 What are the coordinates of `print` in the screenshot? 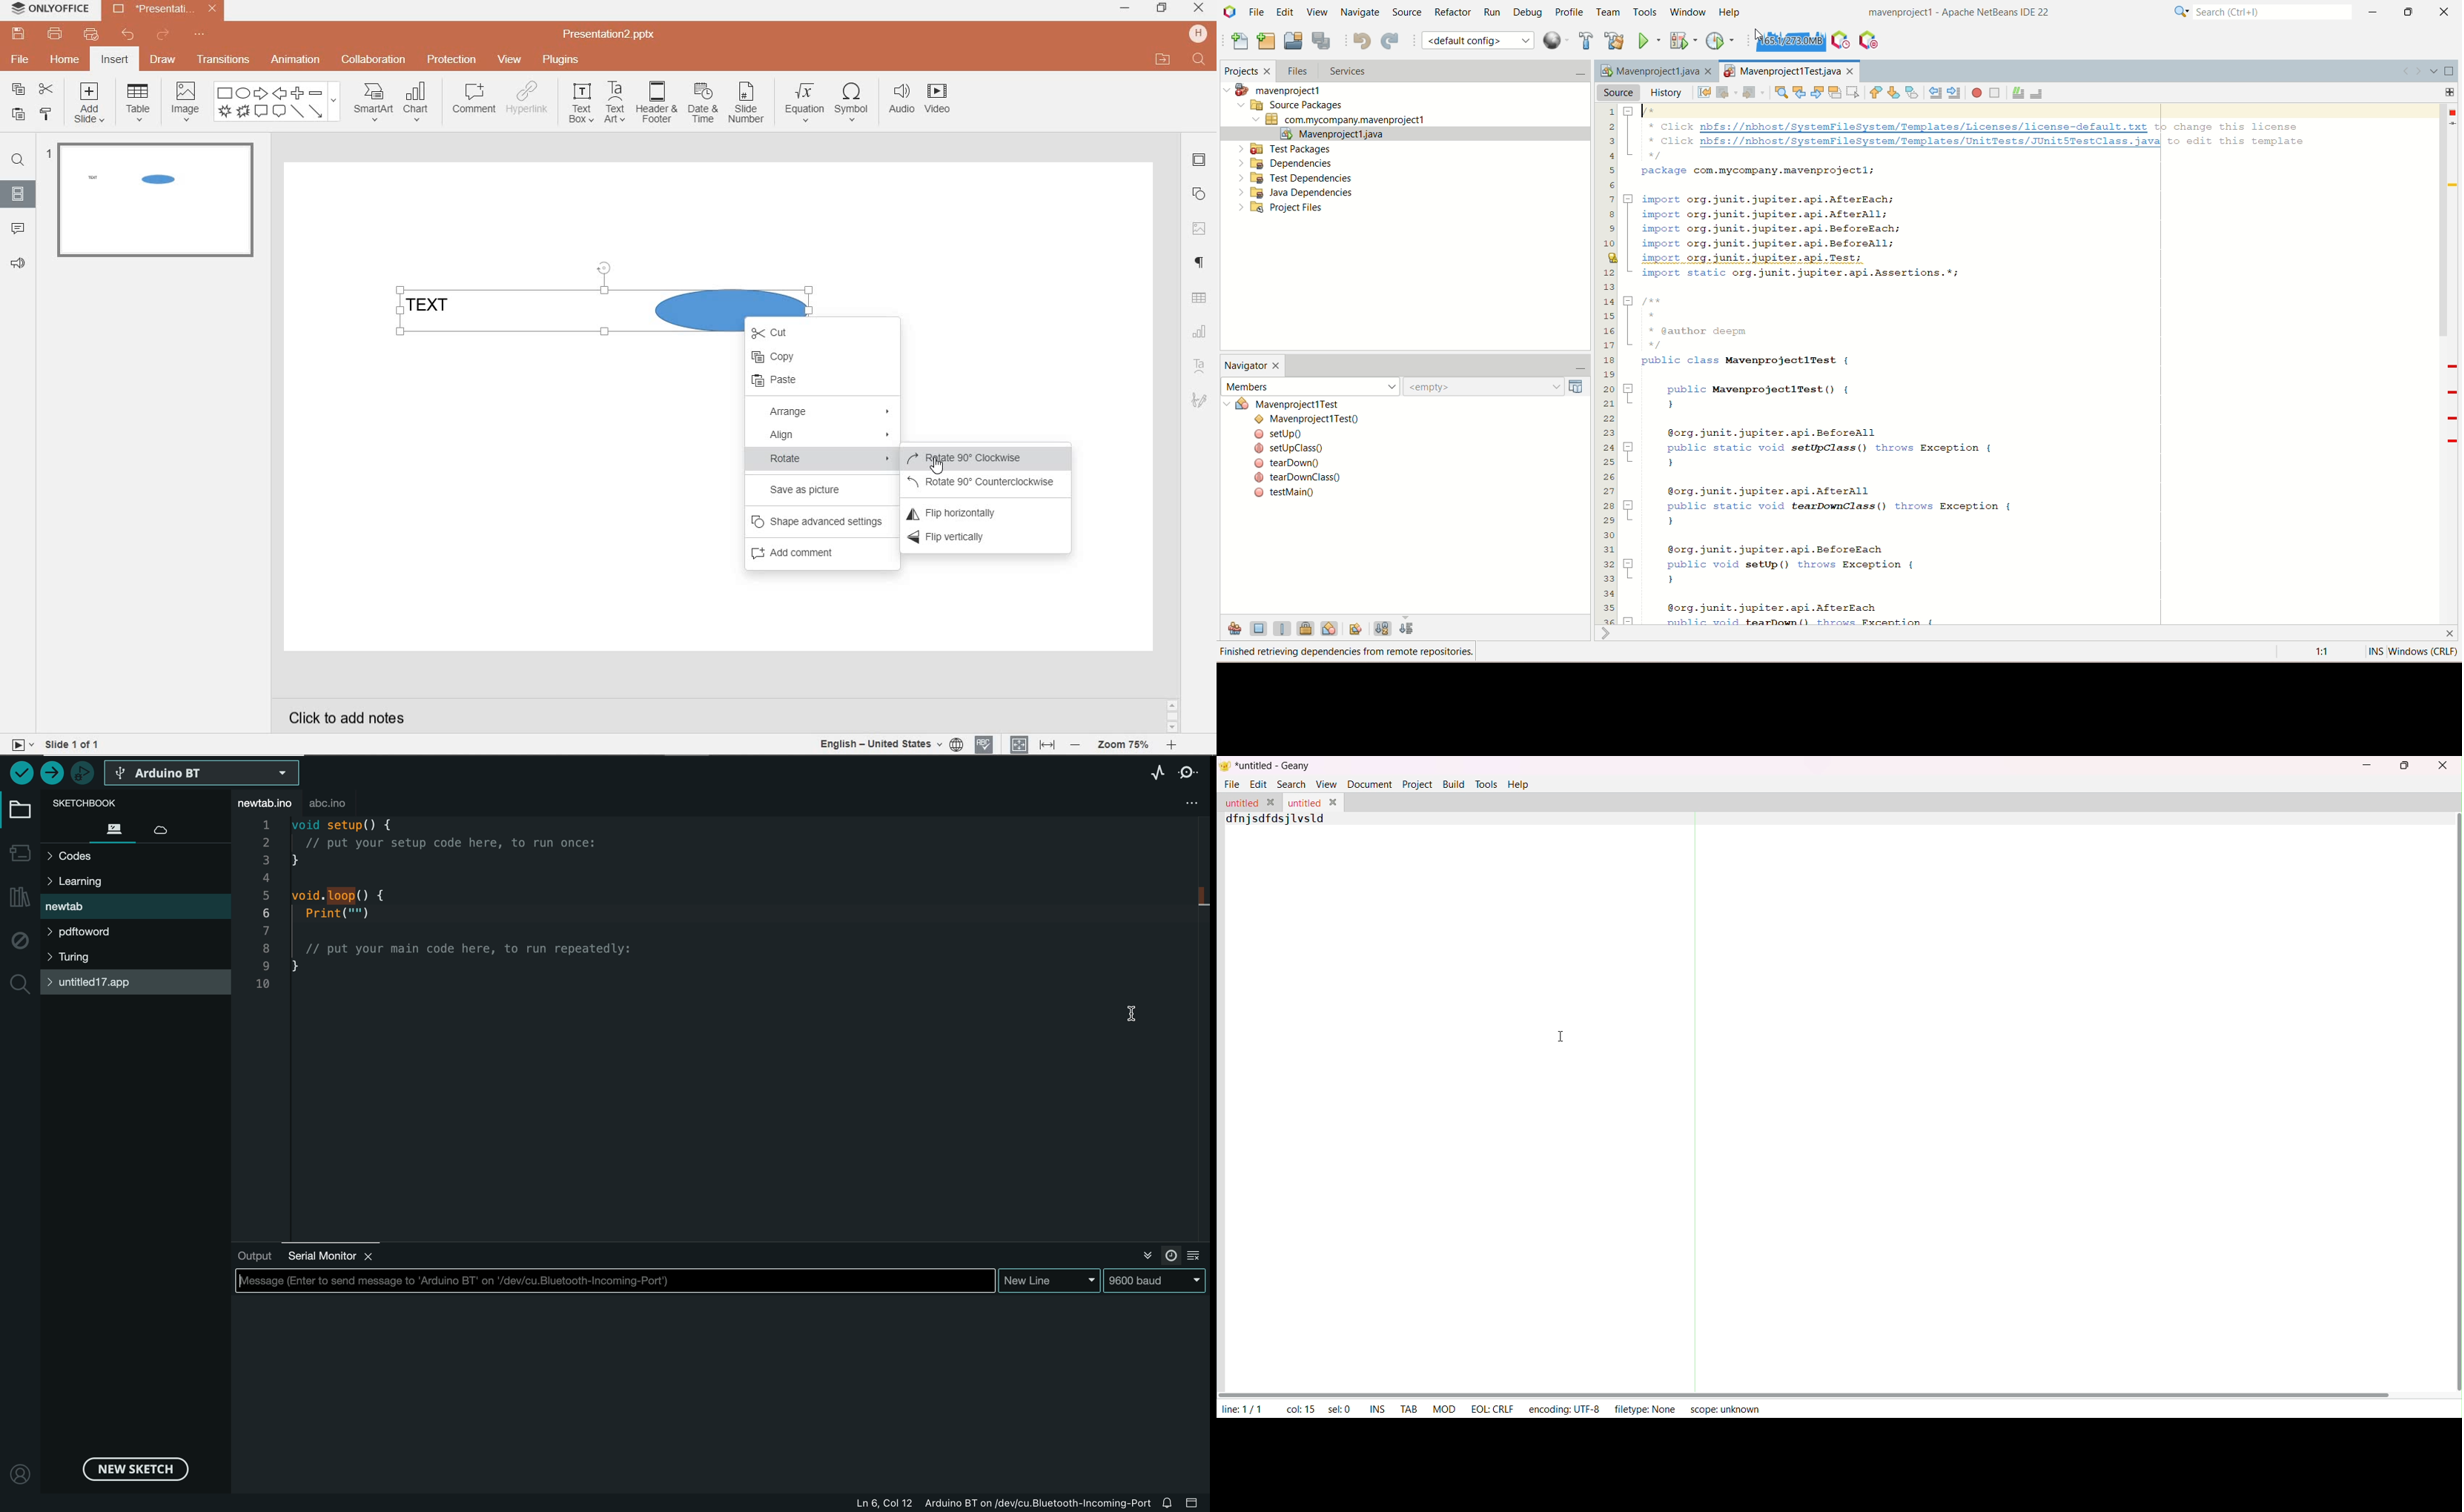 It's located at (56, 34).